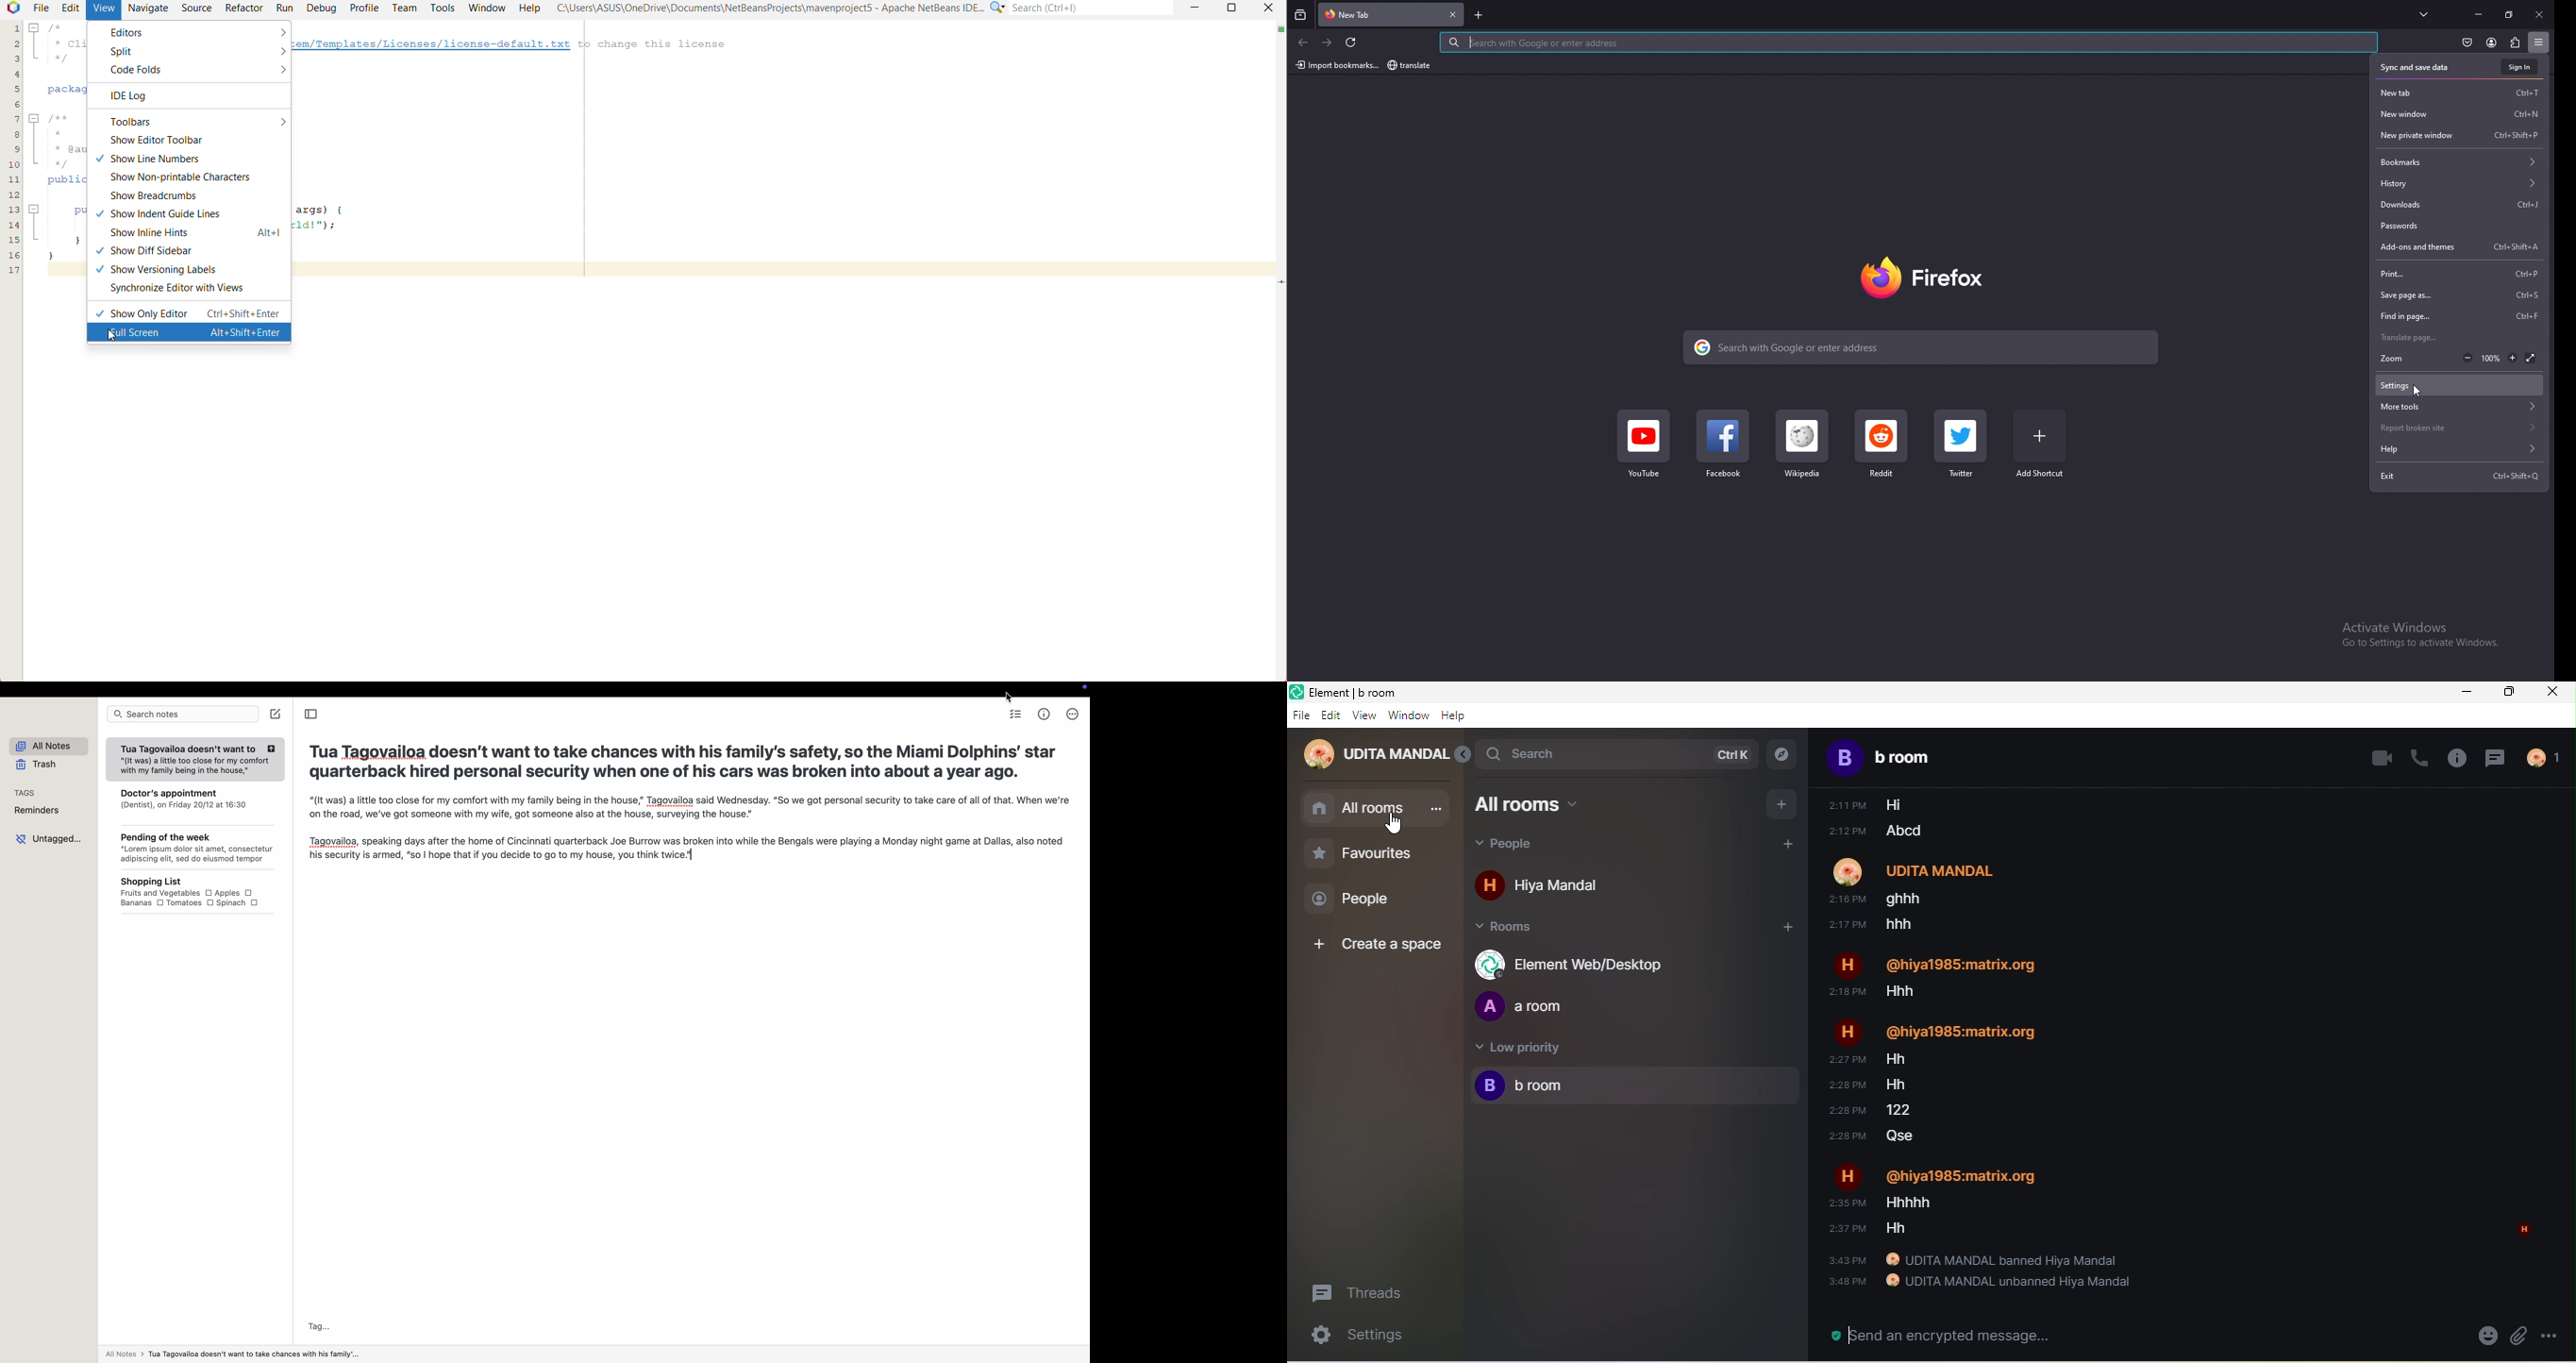 The image size is (2576, 1372). What do you see at coordinates (2461, 316) in the screenshot?
I see `find in page` at bounding box center [2461, 316].